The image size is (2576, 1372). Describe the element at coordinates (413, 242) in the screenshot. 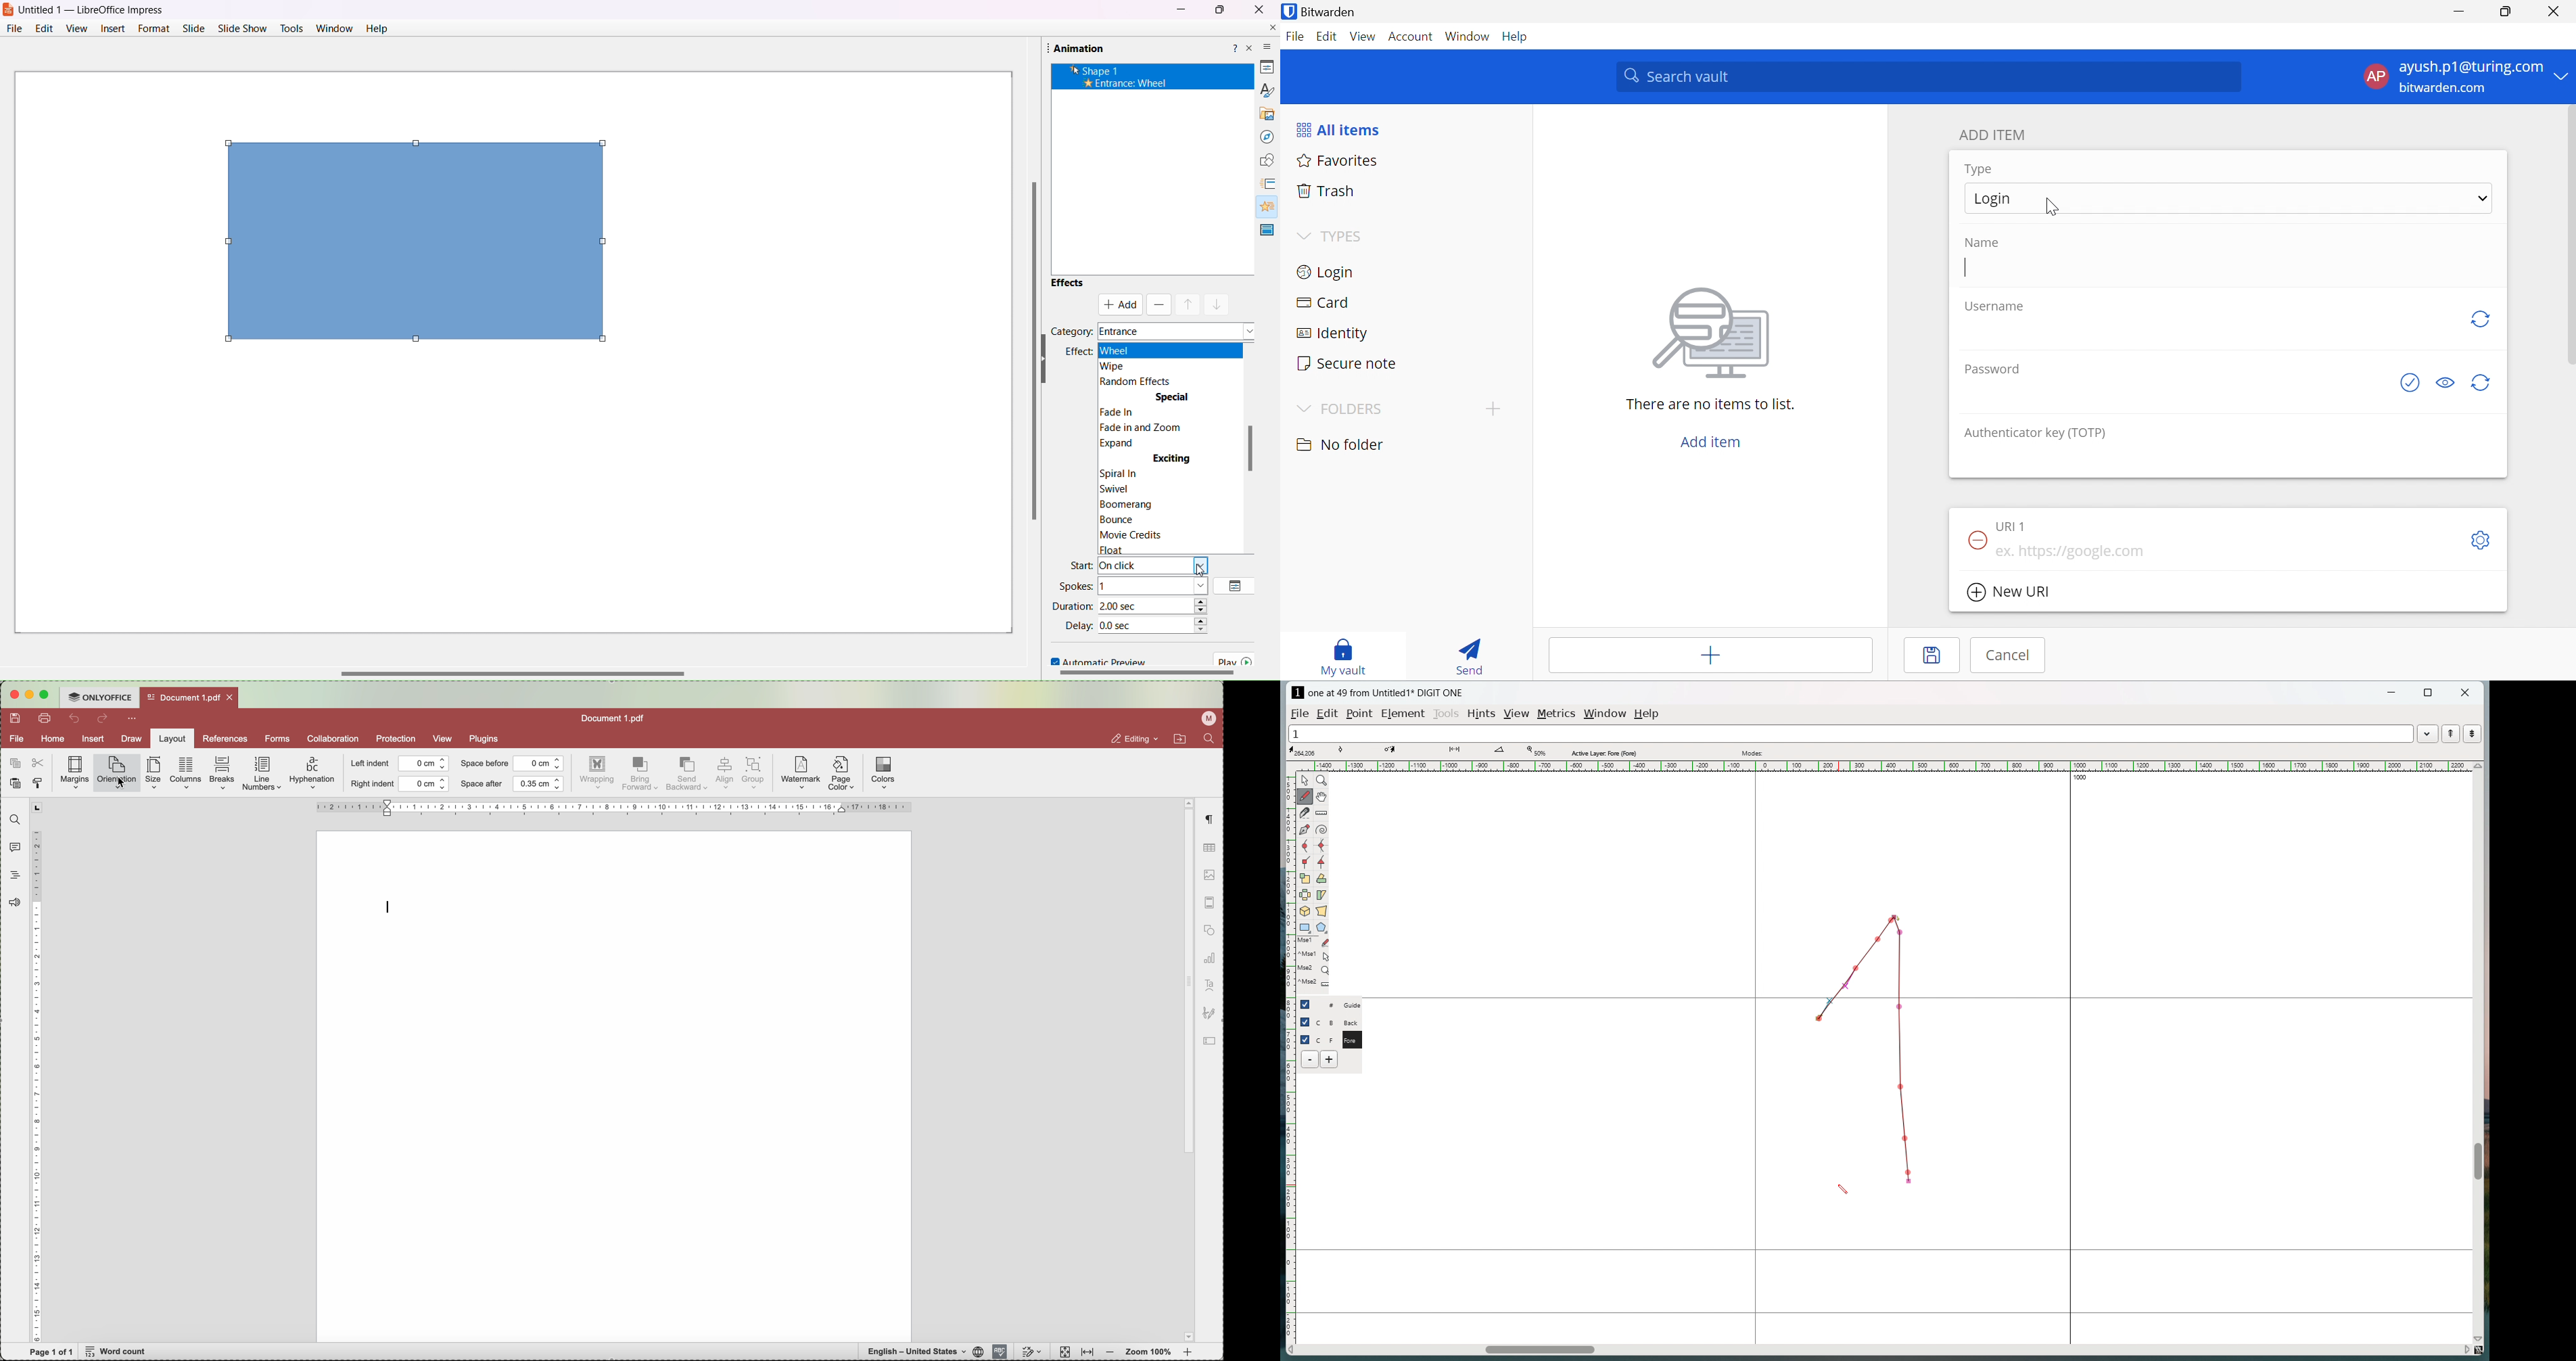

I see `Object` at that location.